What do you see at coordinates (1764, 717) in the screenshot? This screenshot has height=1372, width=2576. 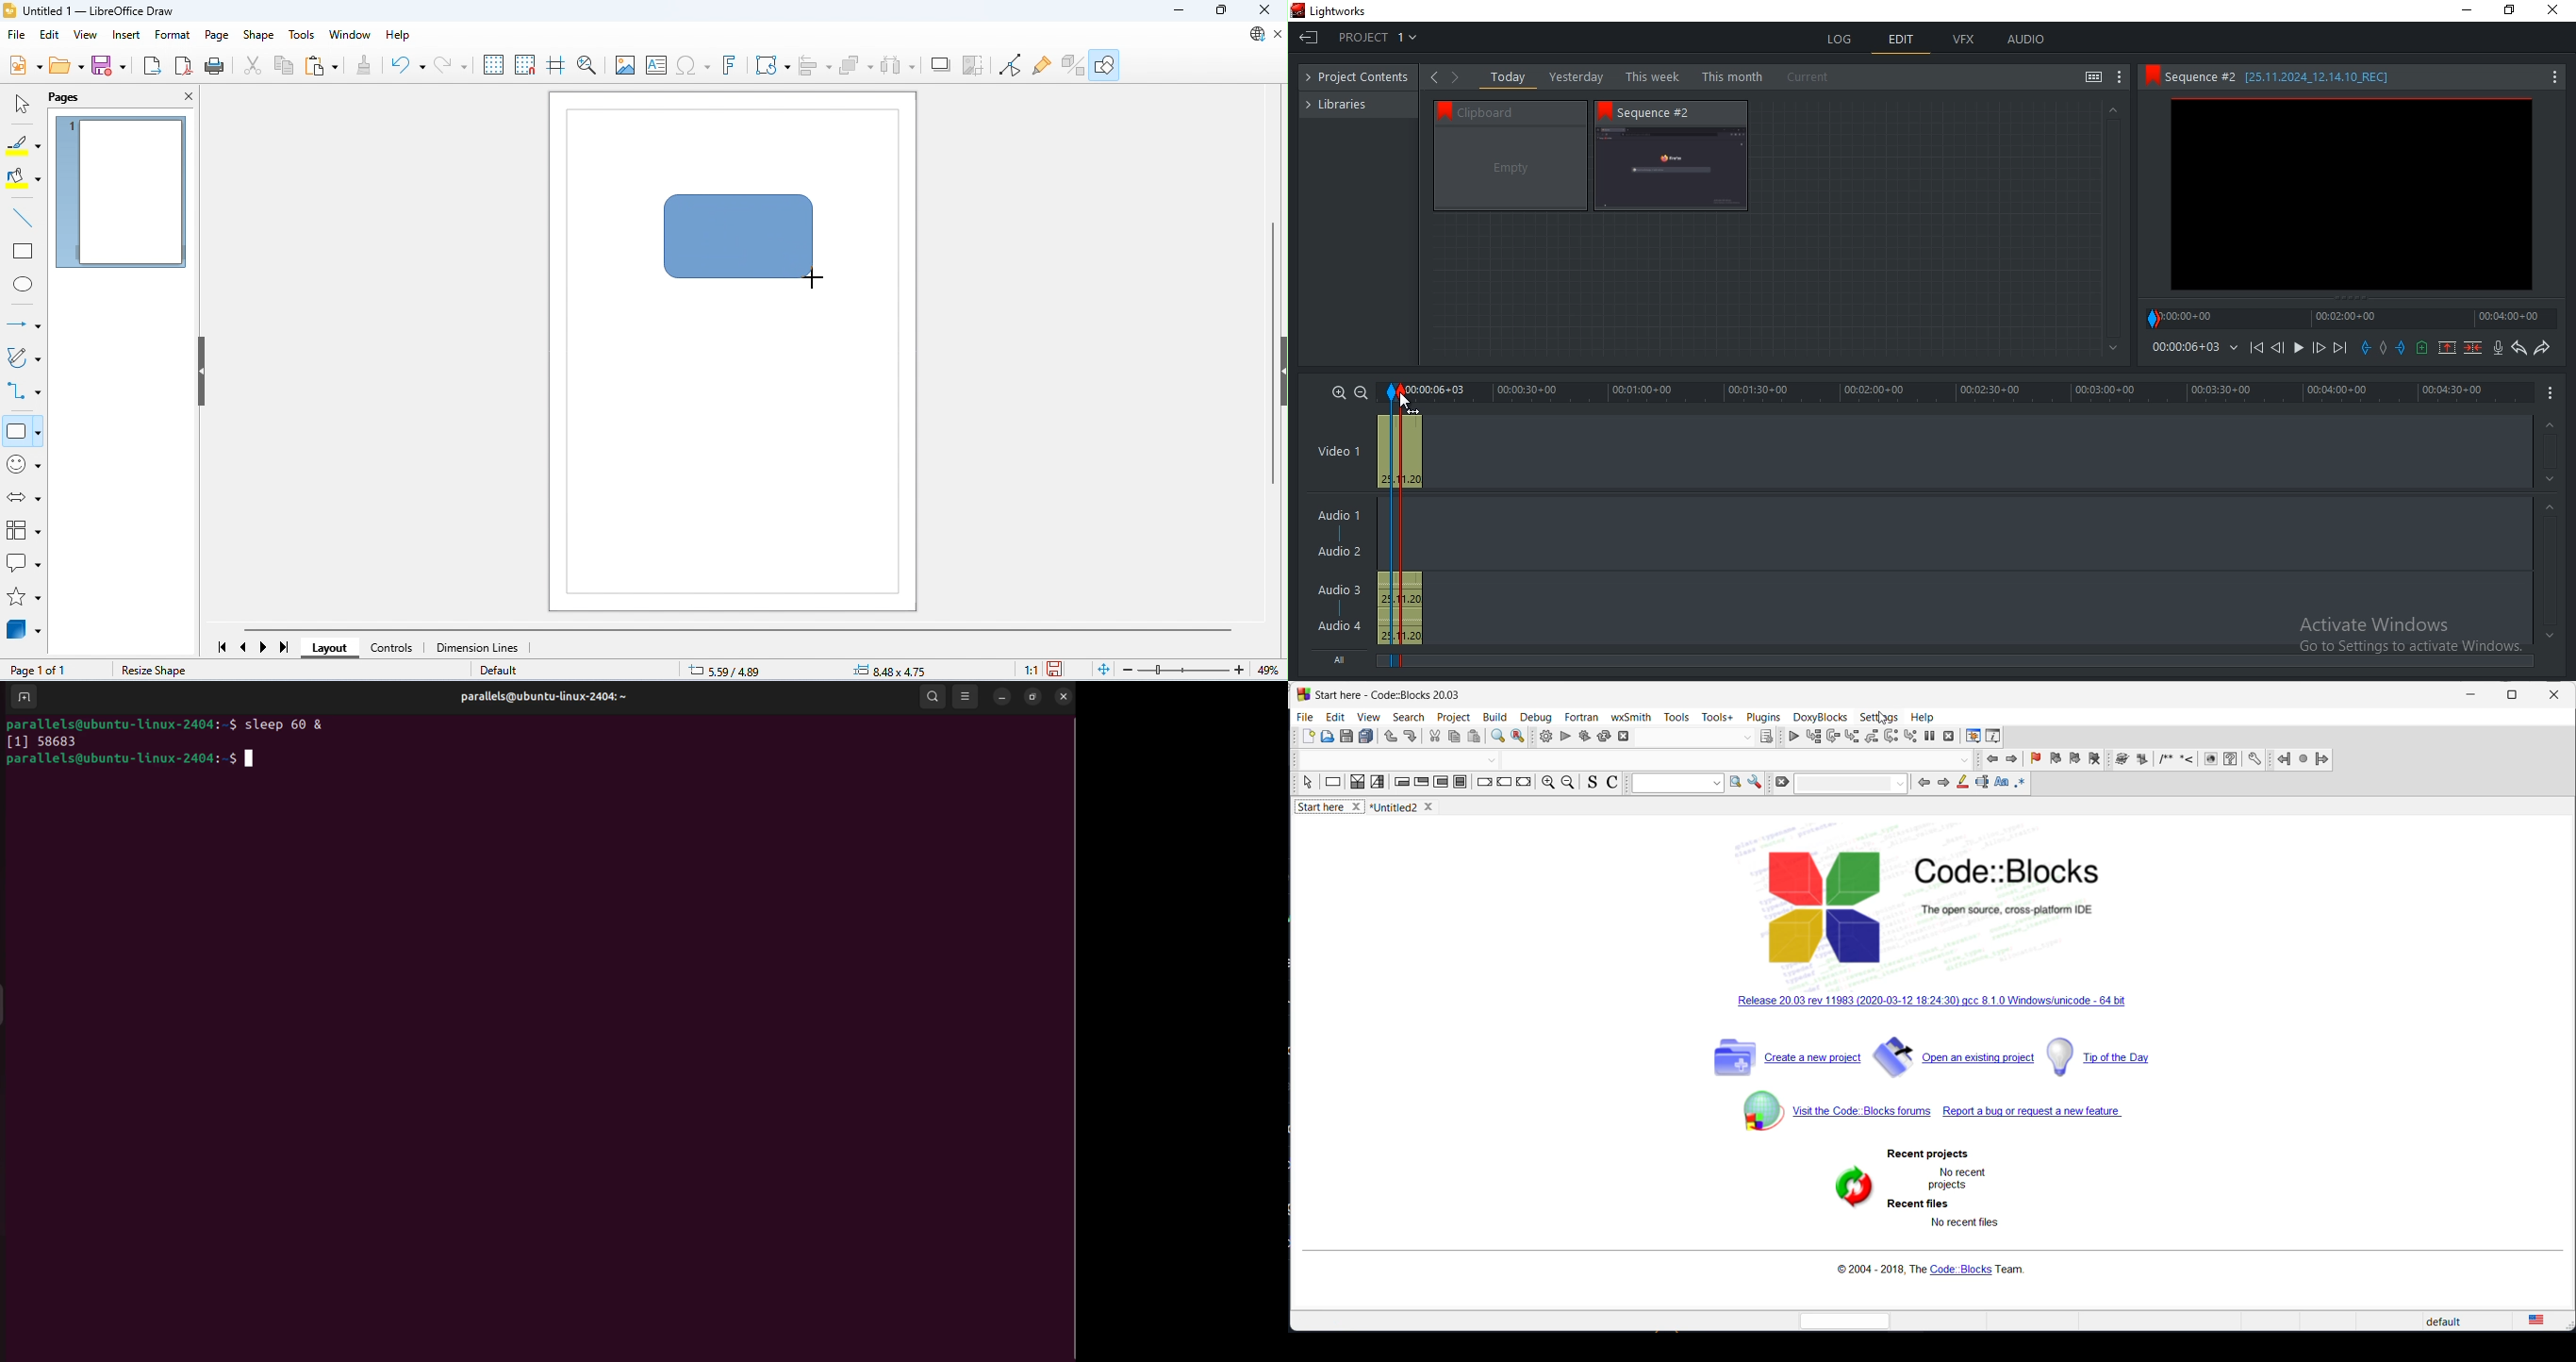 I see `plugins` at bounding box center [1764, 717].